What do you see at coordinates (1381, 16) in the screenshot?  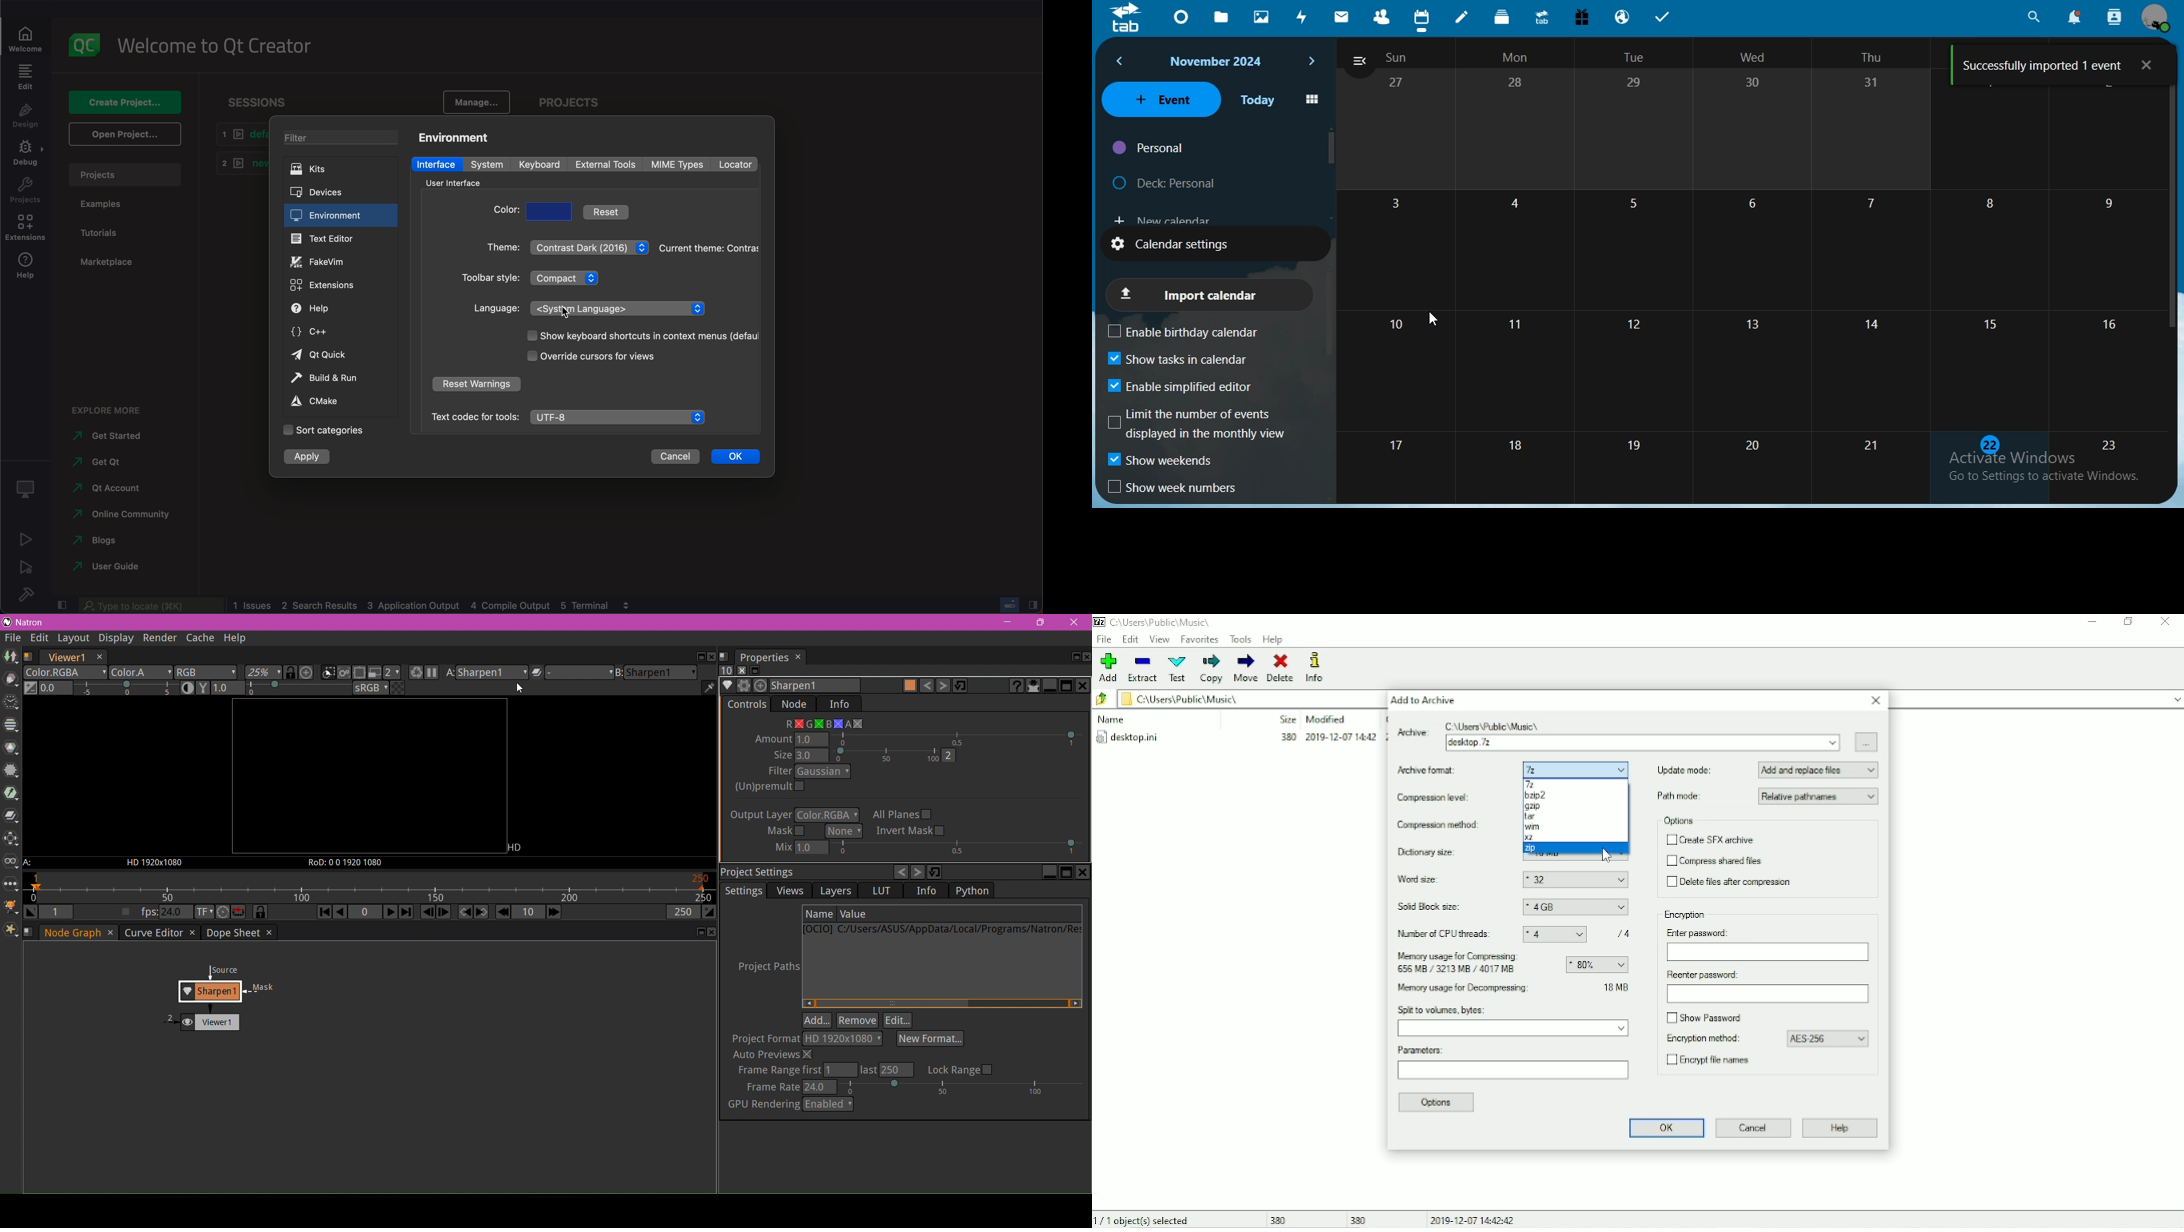 I see `contacts` at bounding box center [1381, 16].